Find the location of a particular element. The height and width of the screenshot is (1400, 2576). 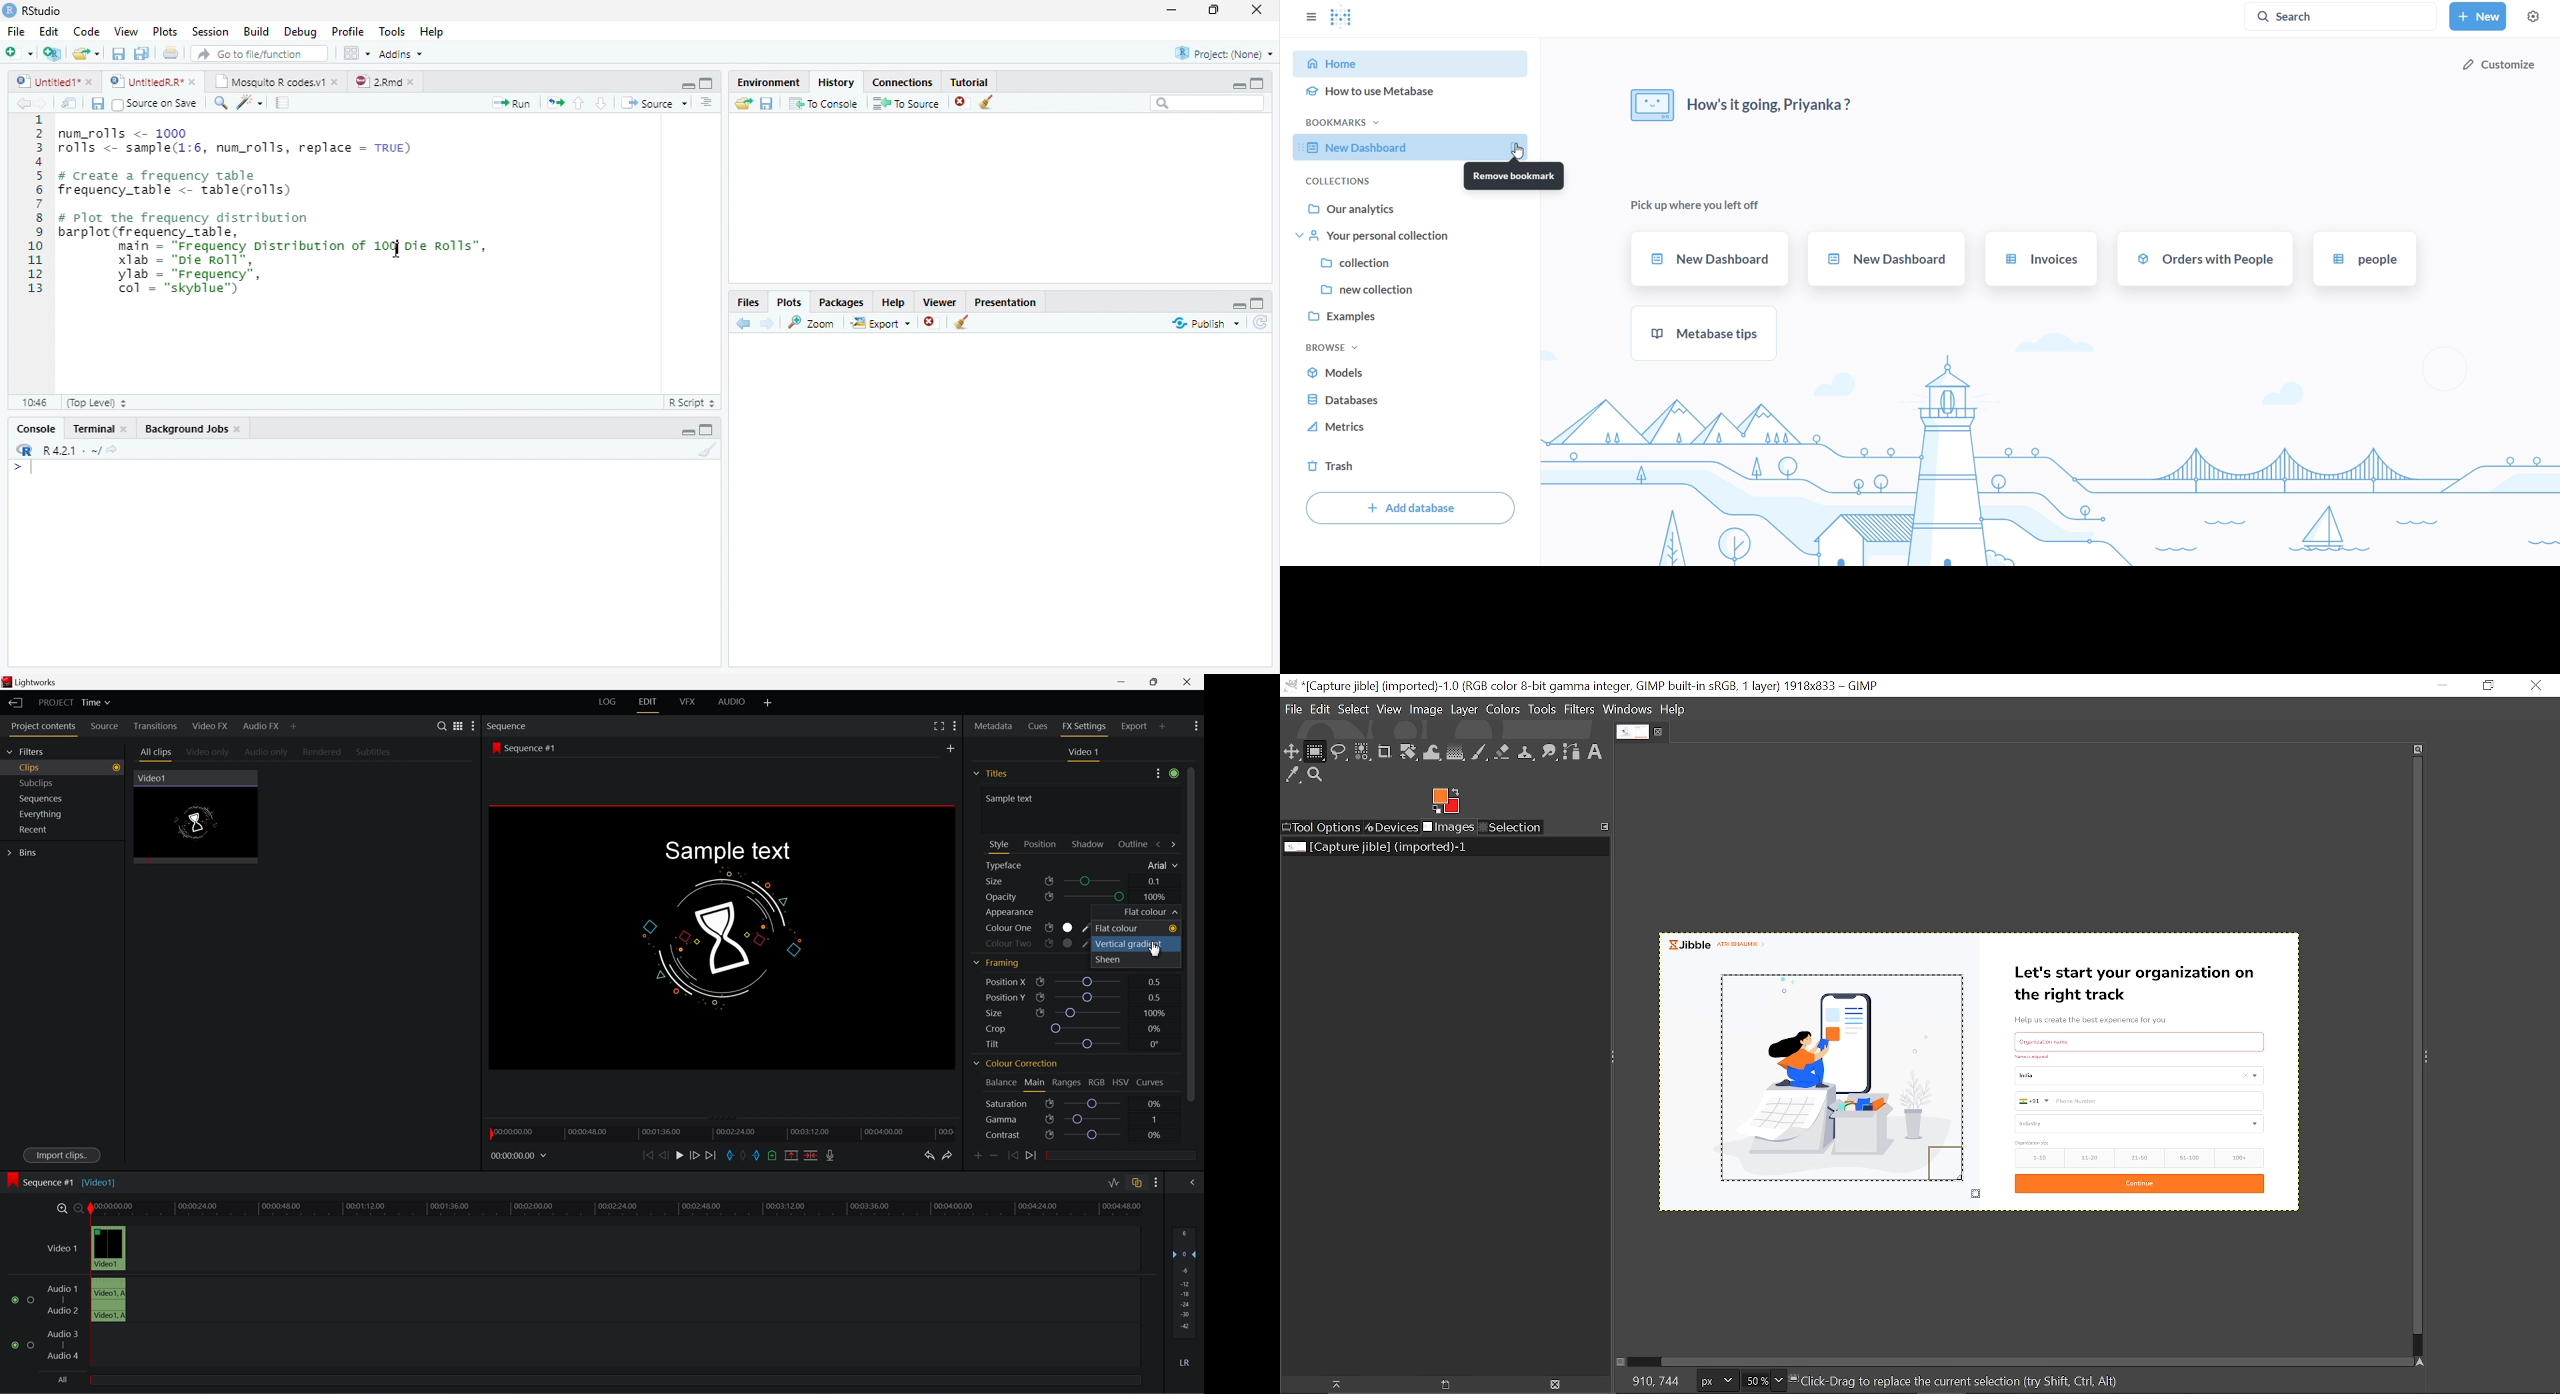

slide is located at coordinates (1192, 1182).